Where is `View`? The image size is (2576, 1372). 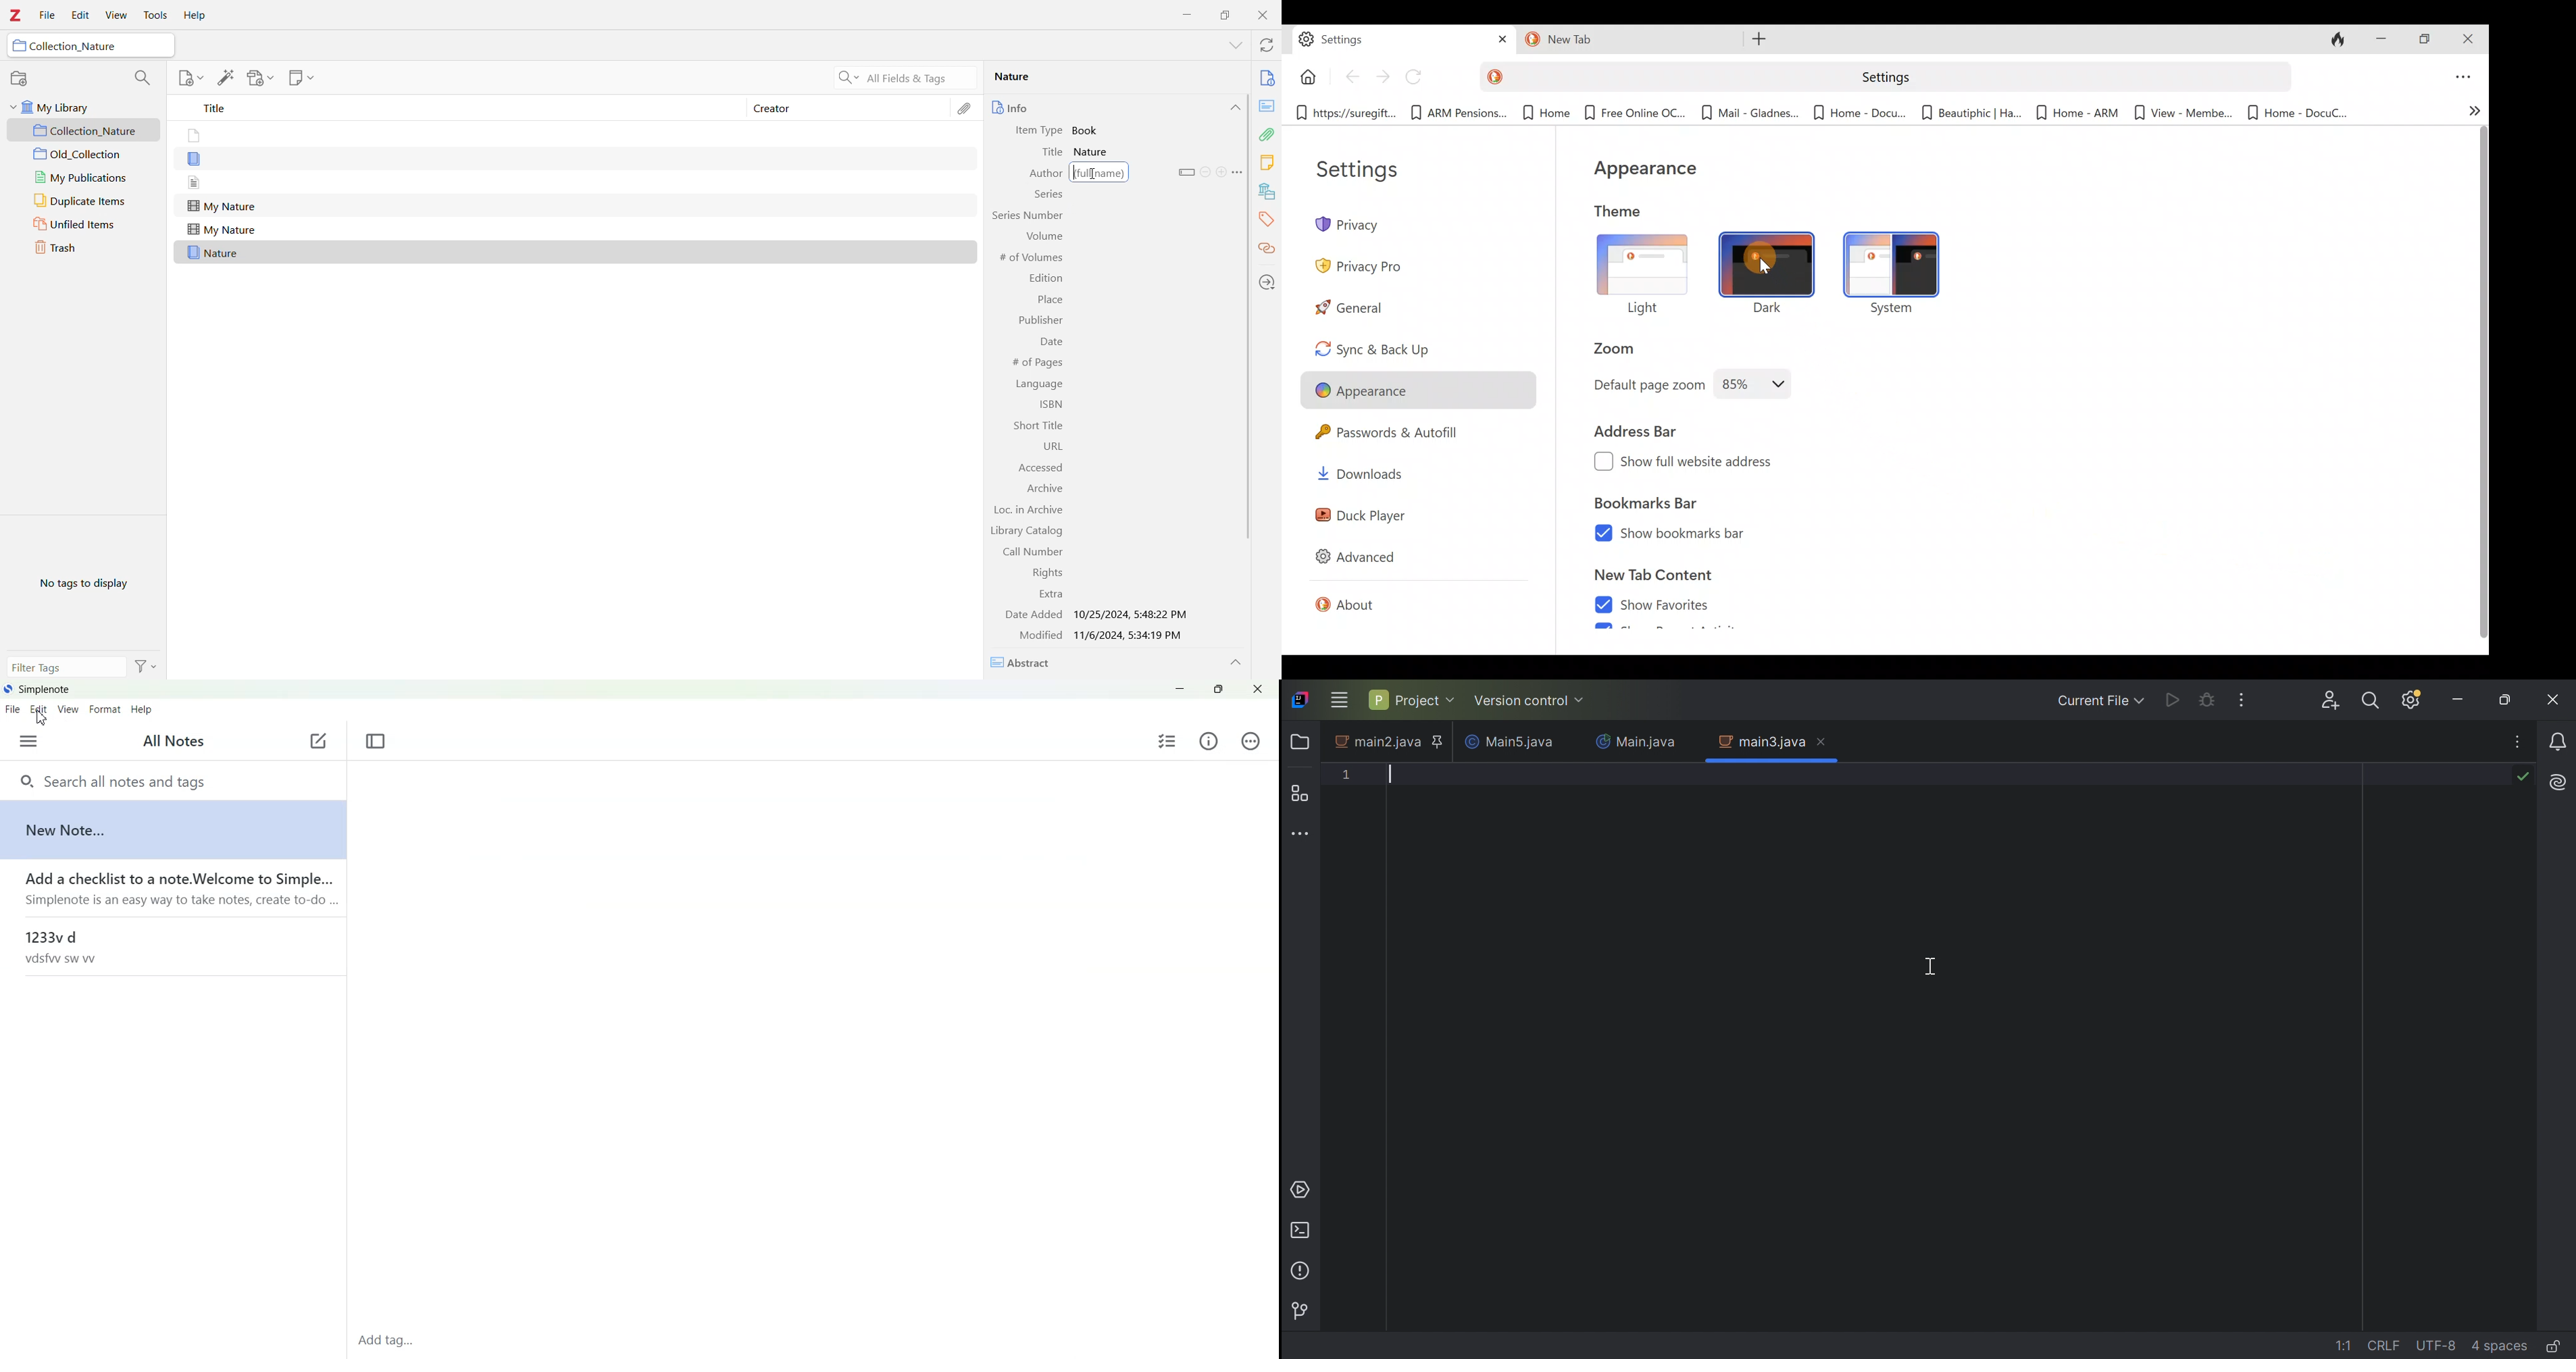 View is located at coordinates (67, 710).